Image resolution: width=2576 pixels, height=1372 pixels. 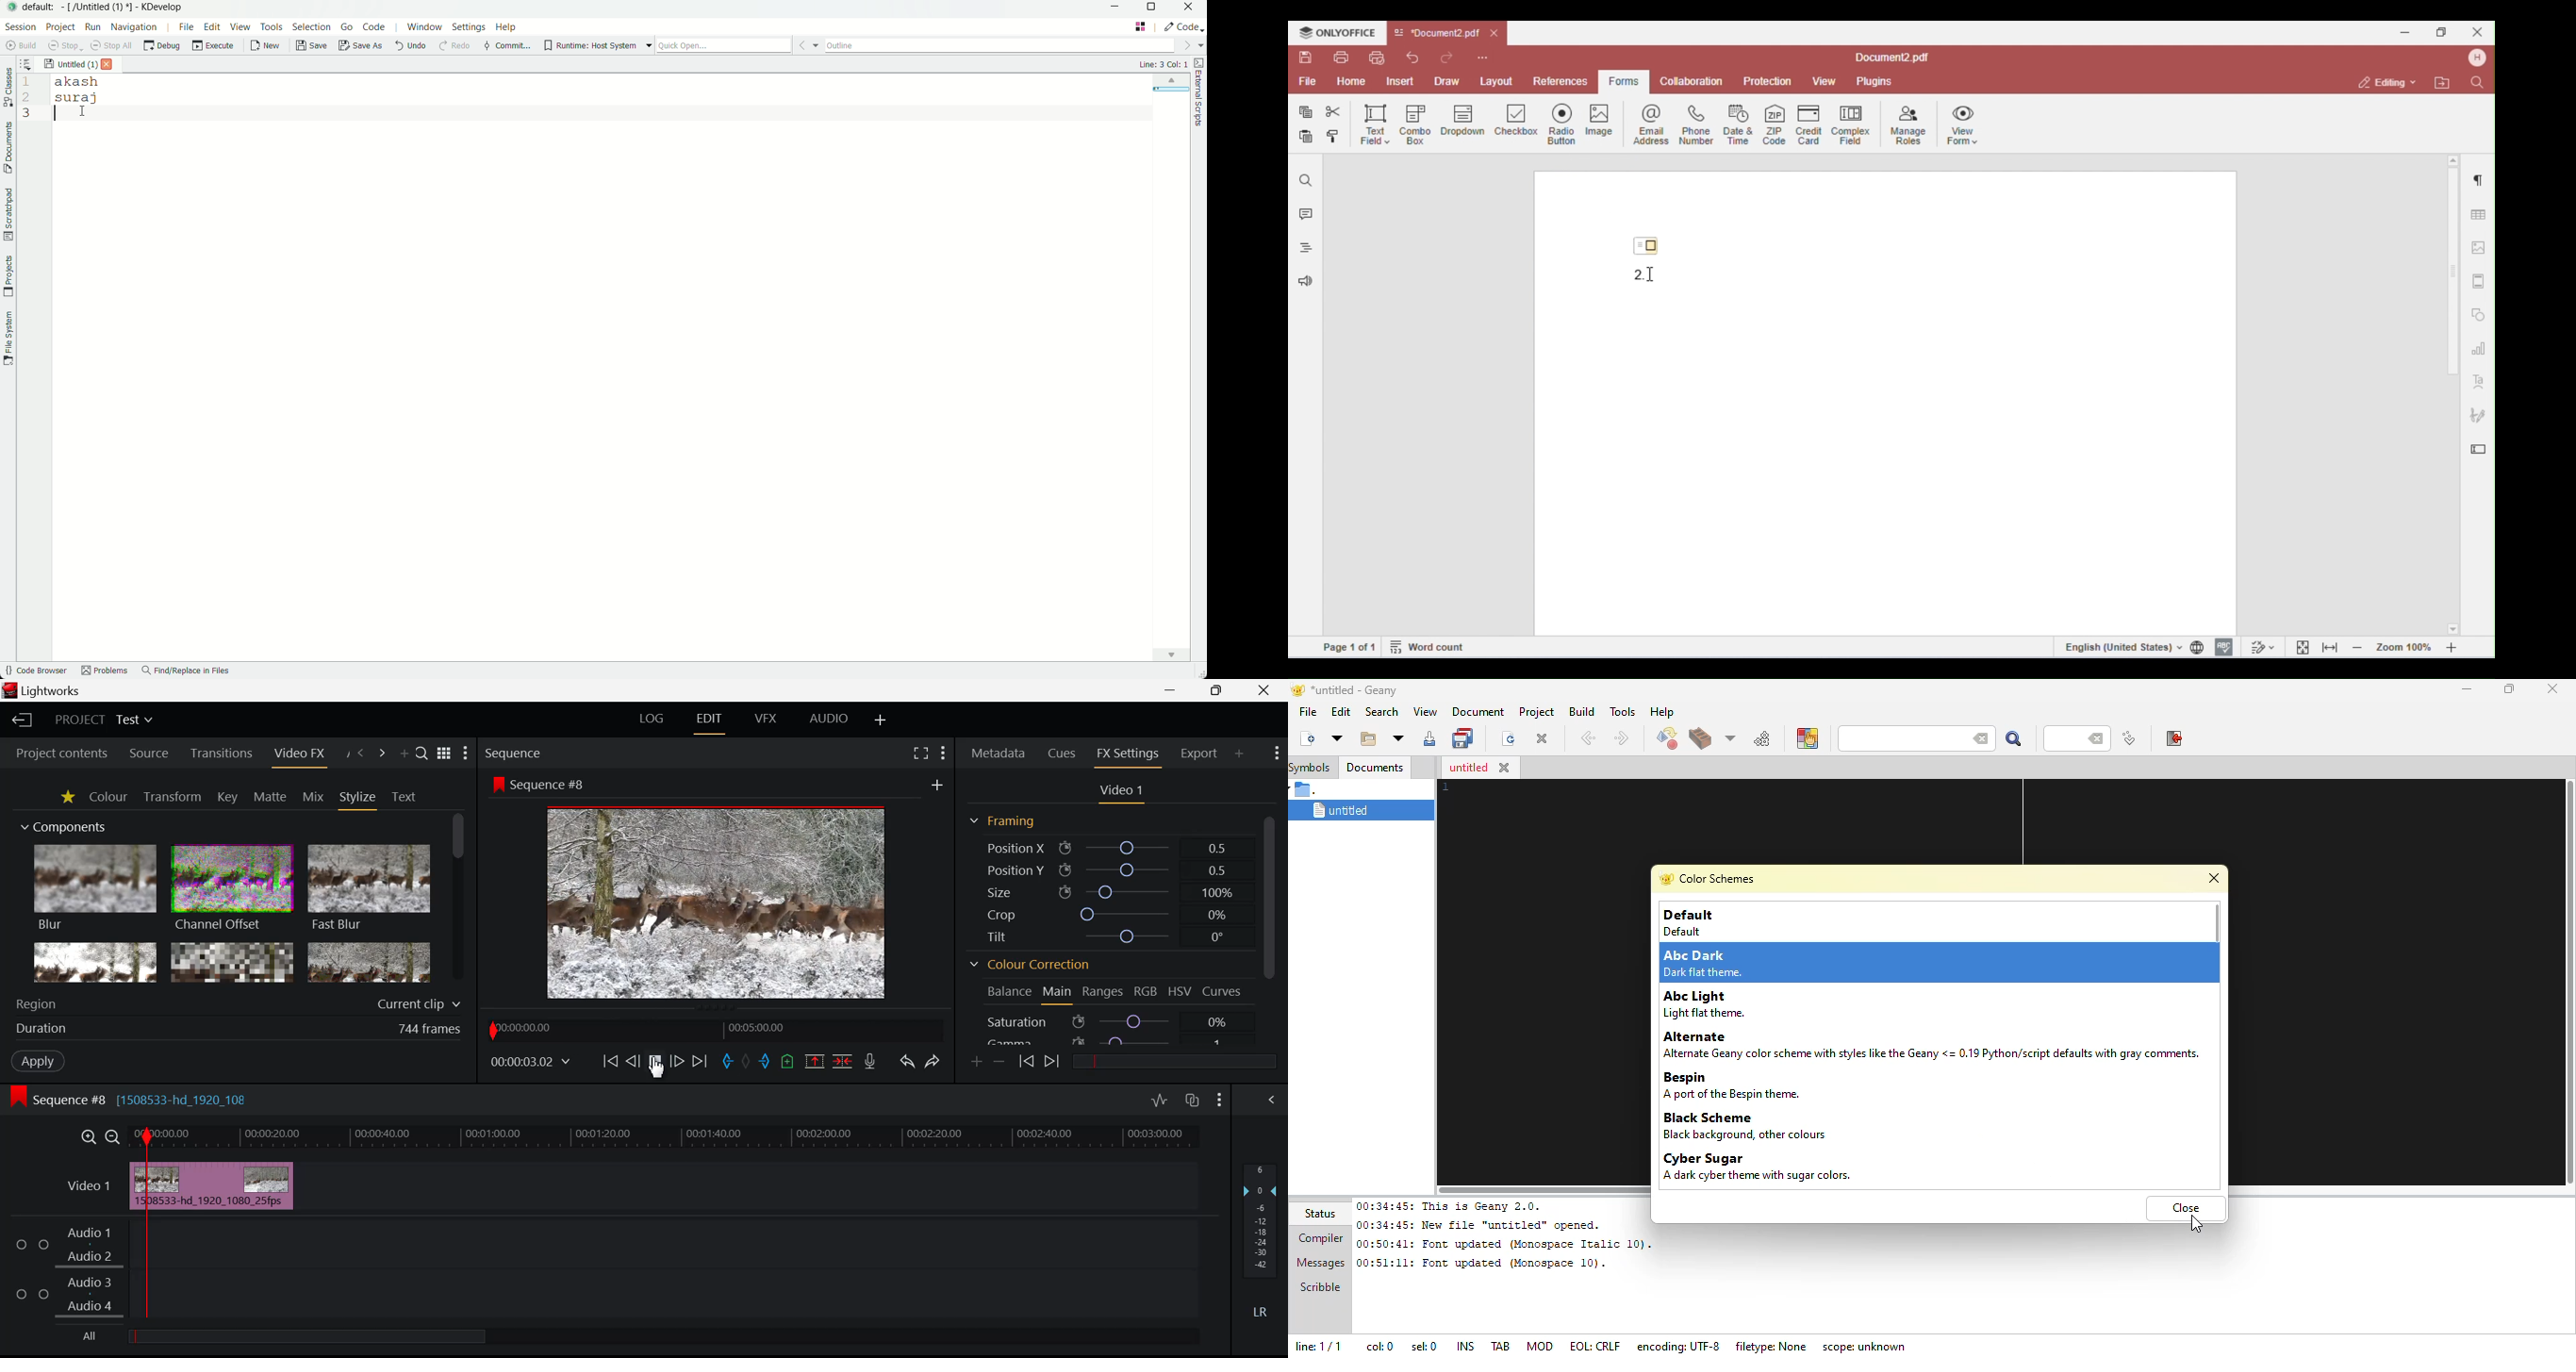 I want to click on Text, so click(x=404, y=797).